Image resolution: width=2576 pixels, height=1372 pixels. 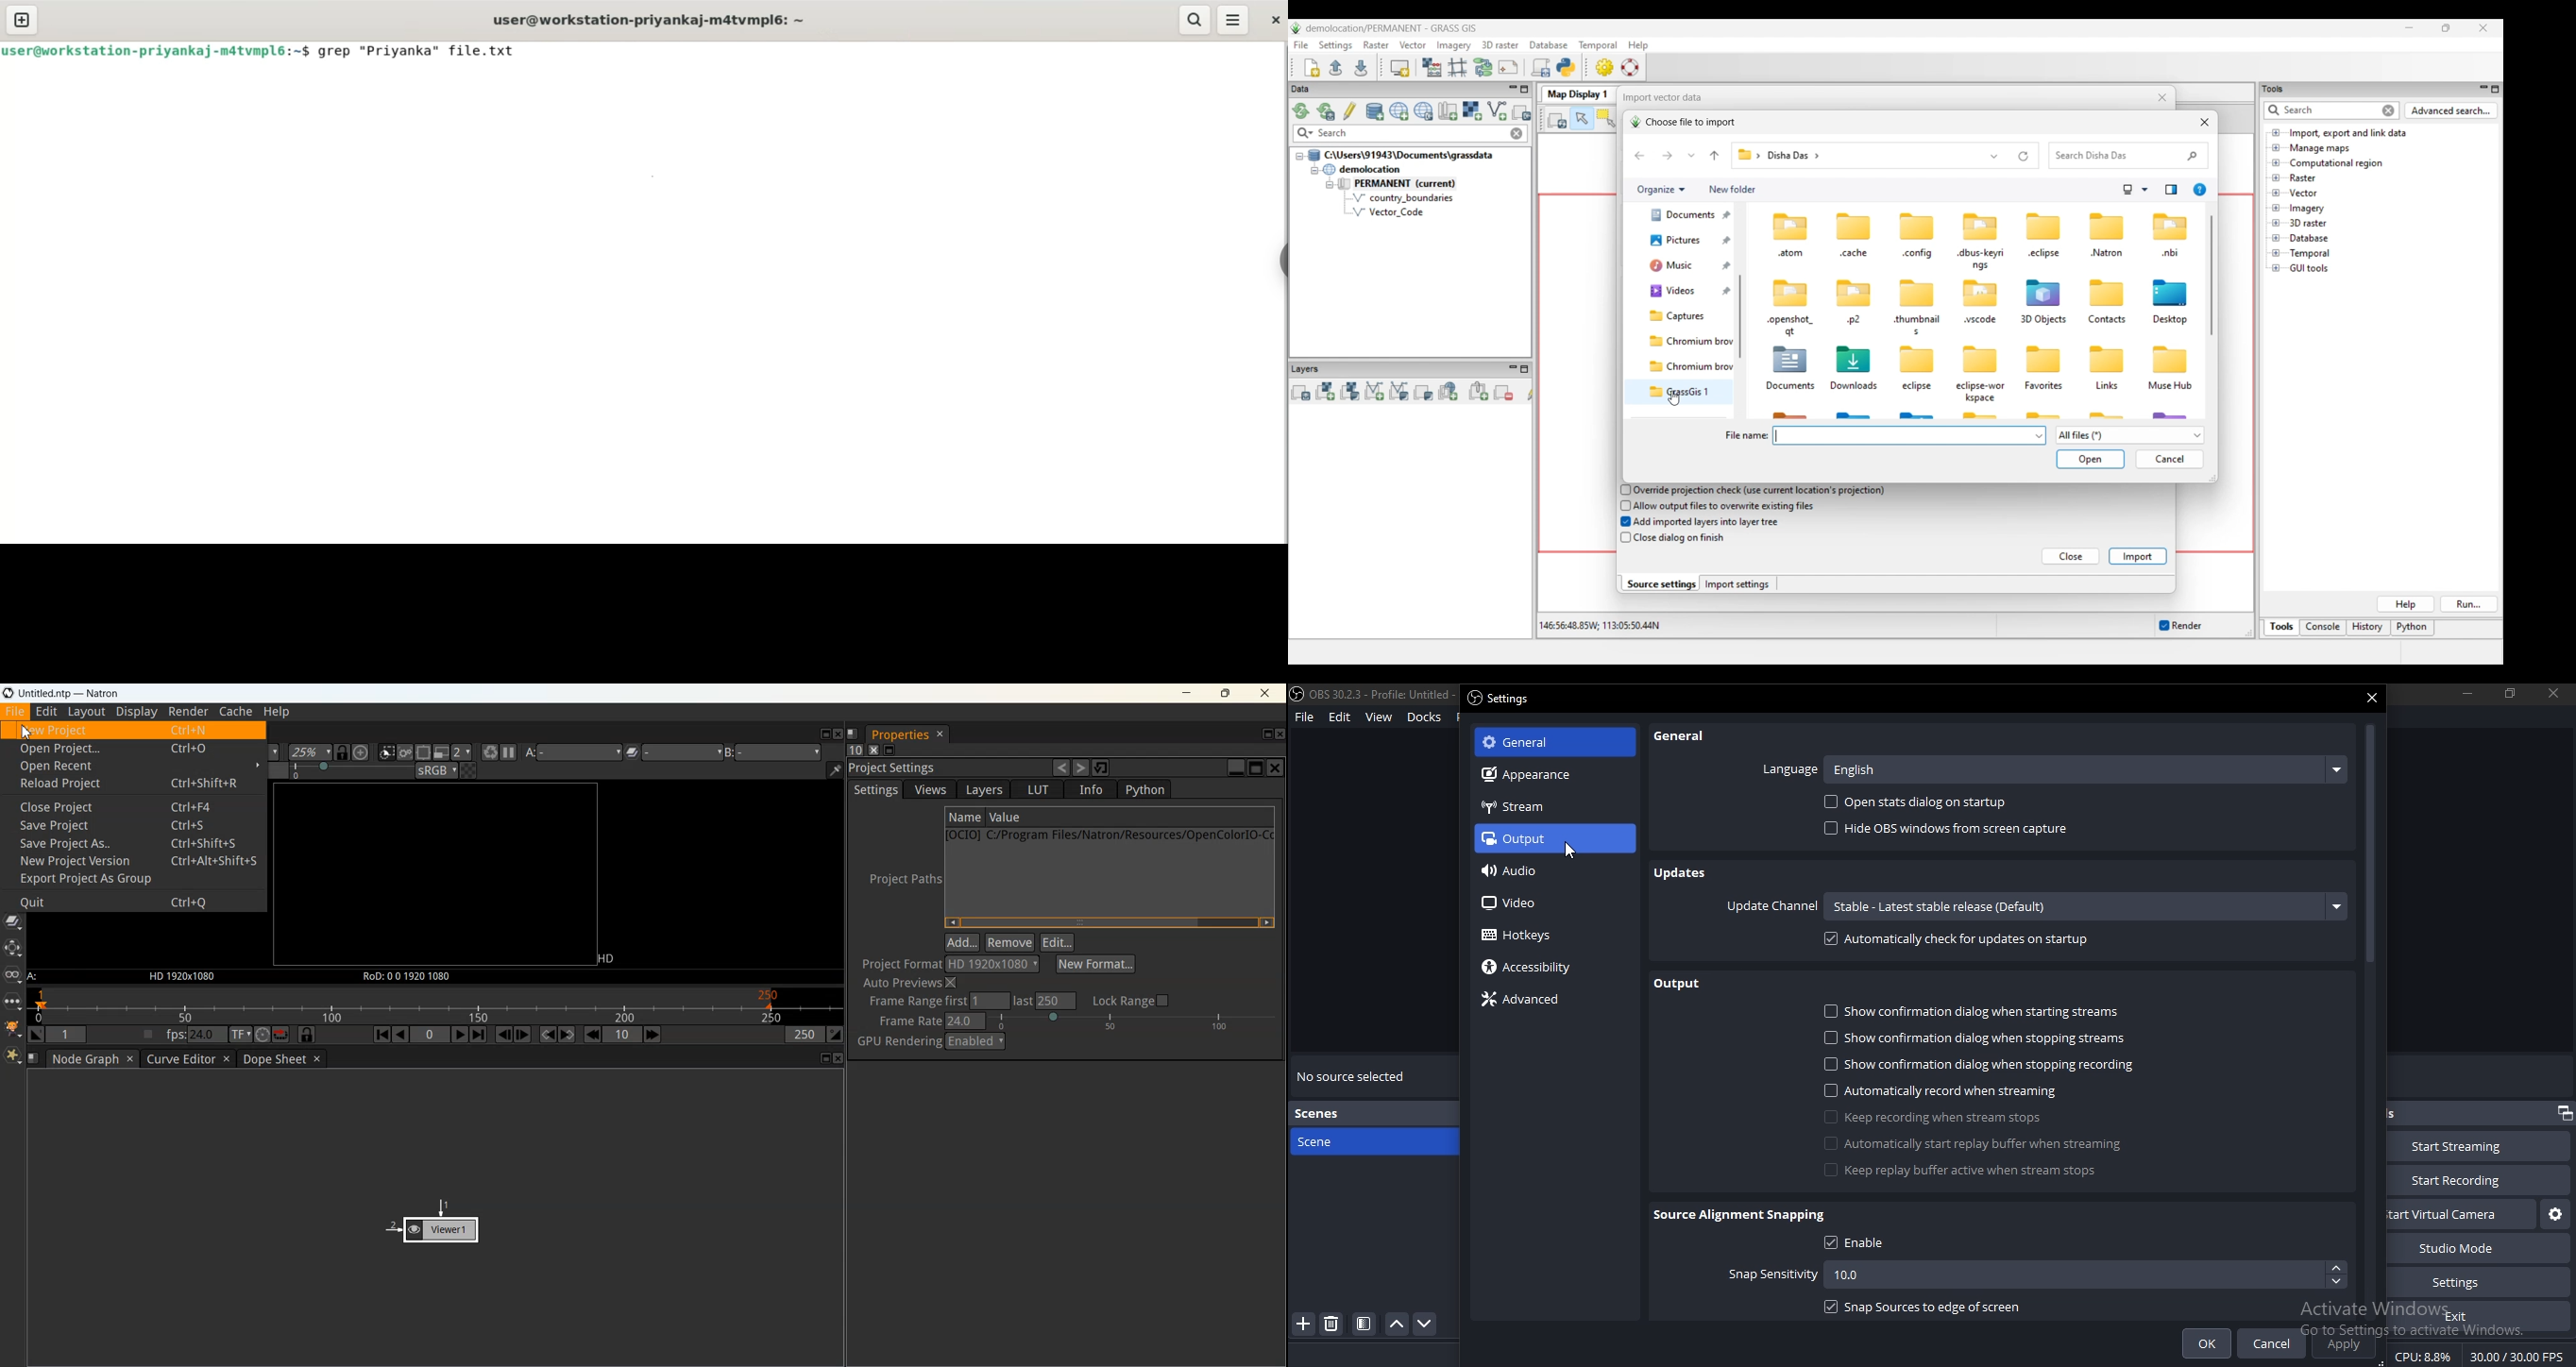 What do you see at coordinates (2552, 1215) in the screenshot?
I see `start virtual camera` at bounding box center [2552, 1215].